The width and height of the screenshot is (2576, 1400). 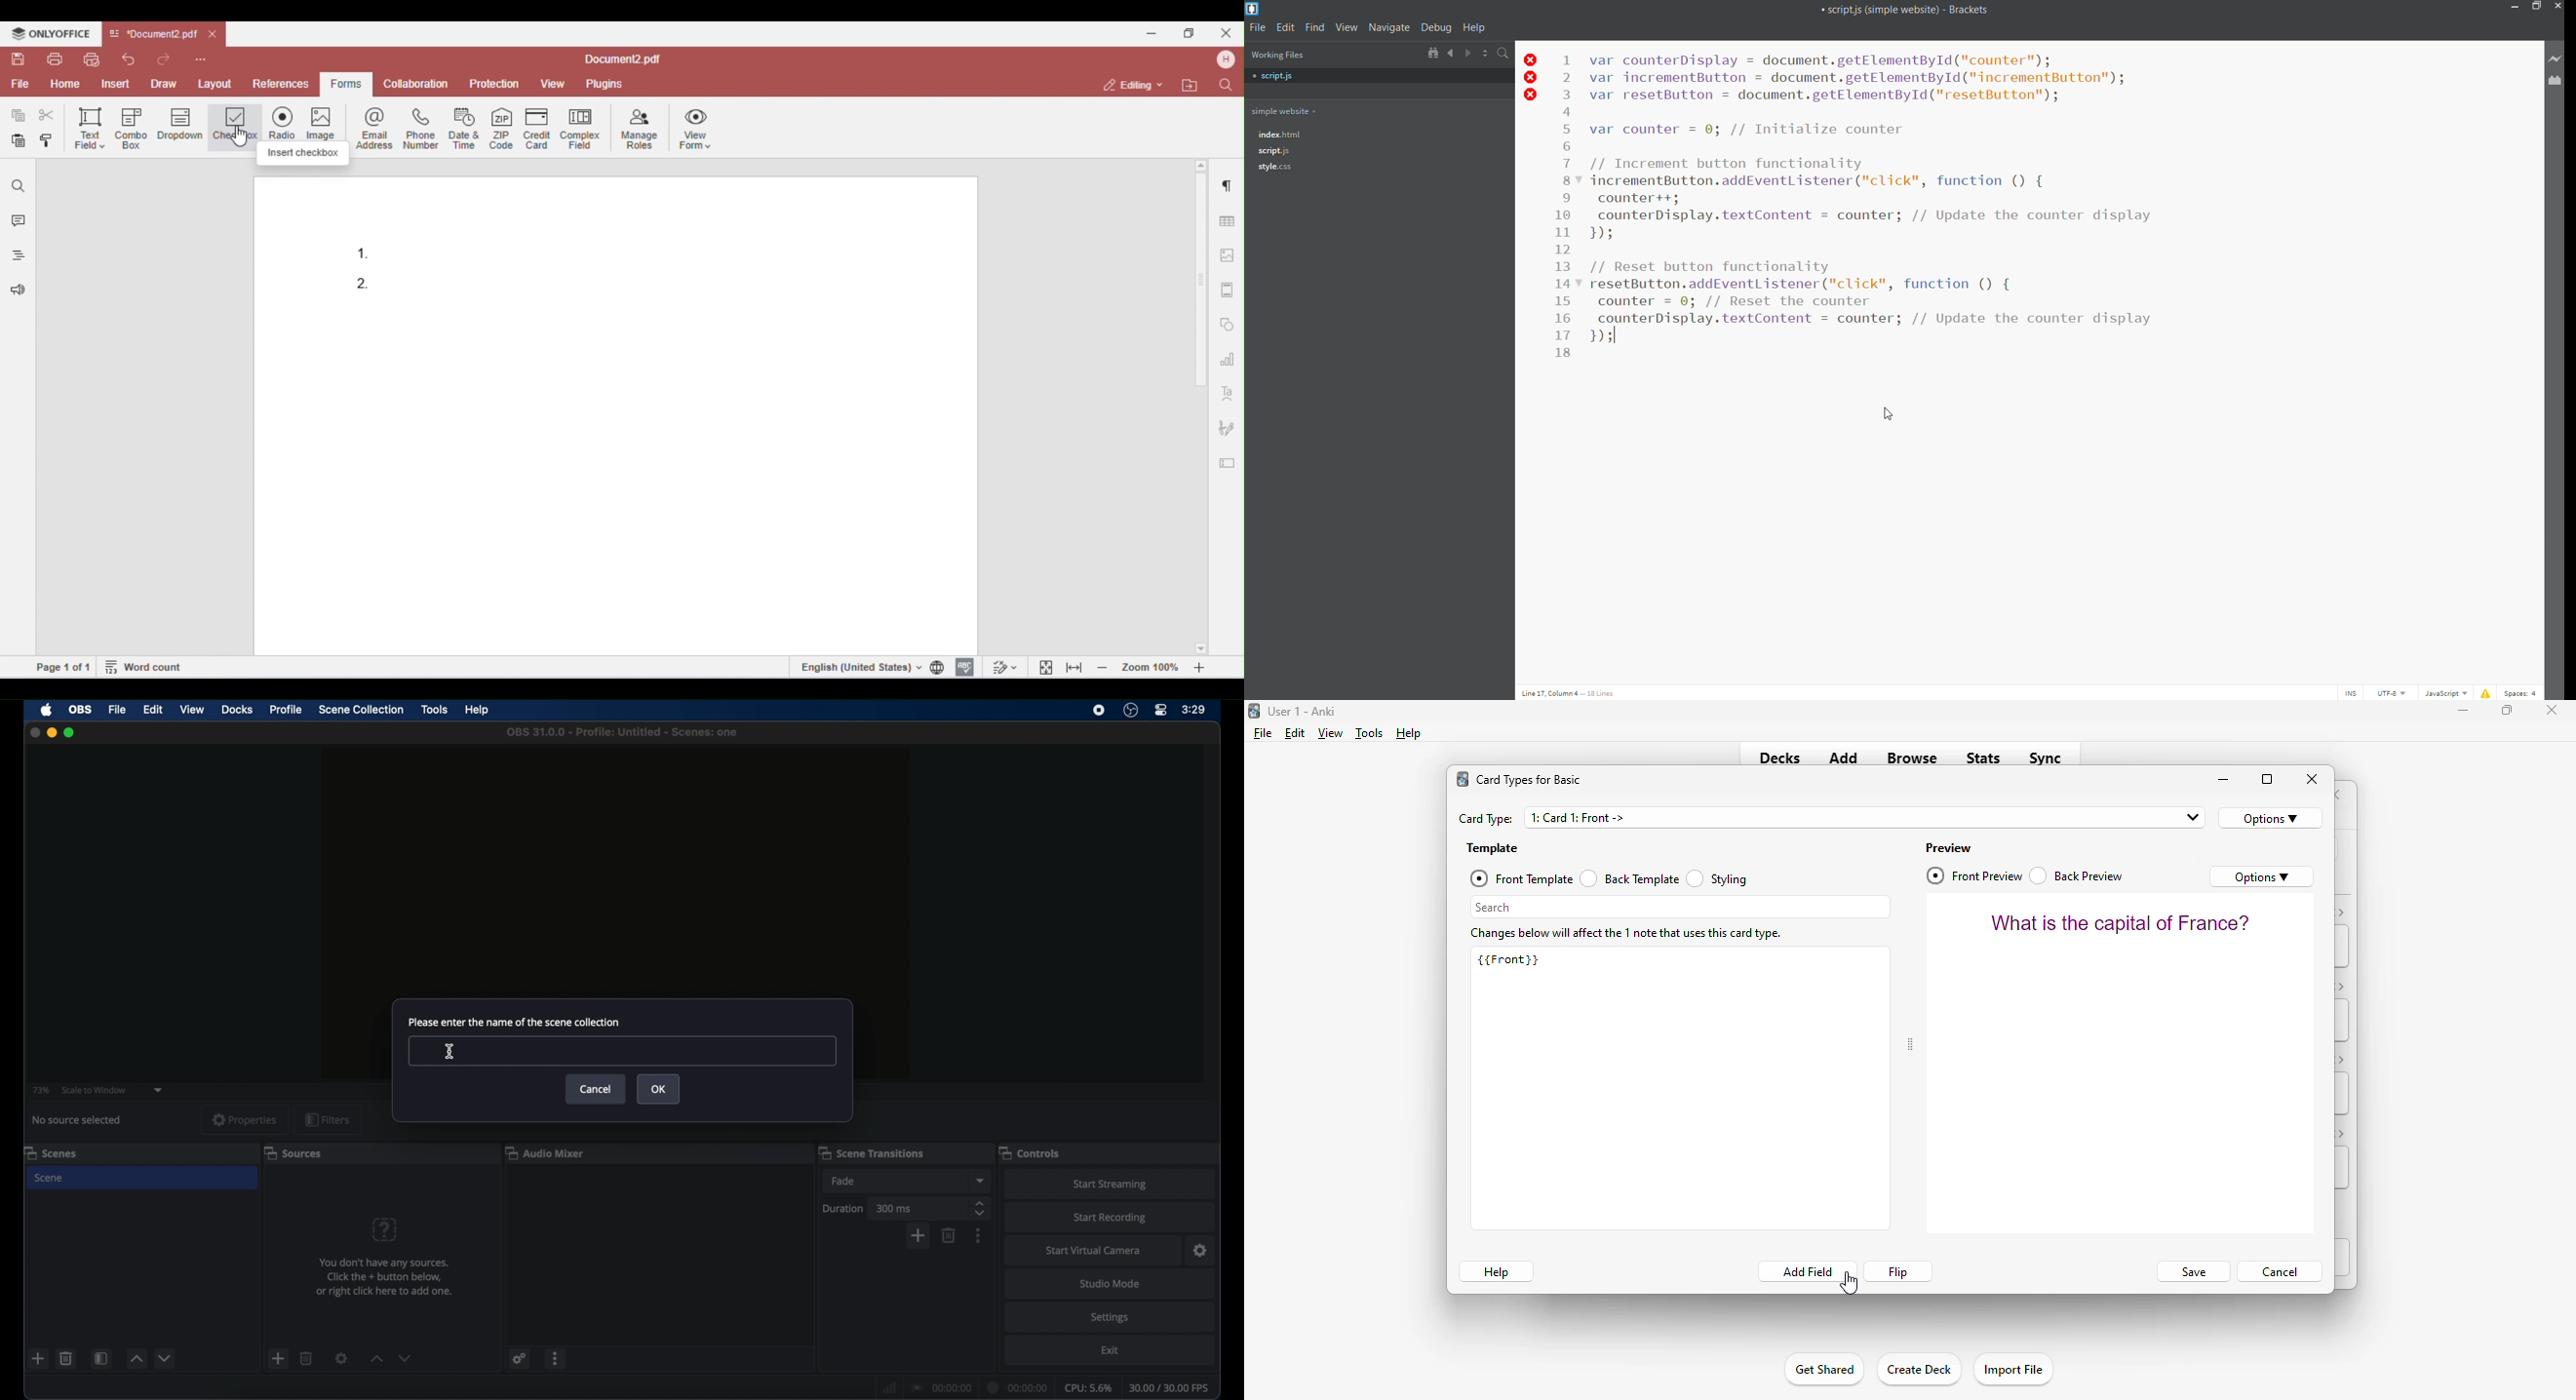 I want to click on maximize, so click(x=70, y=732).